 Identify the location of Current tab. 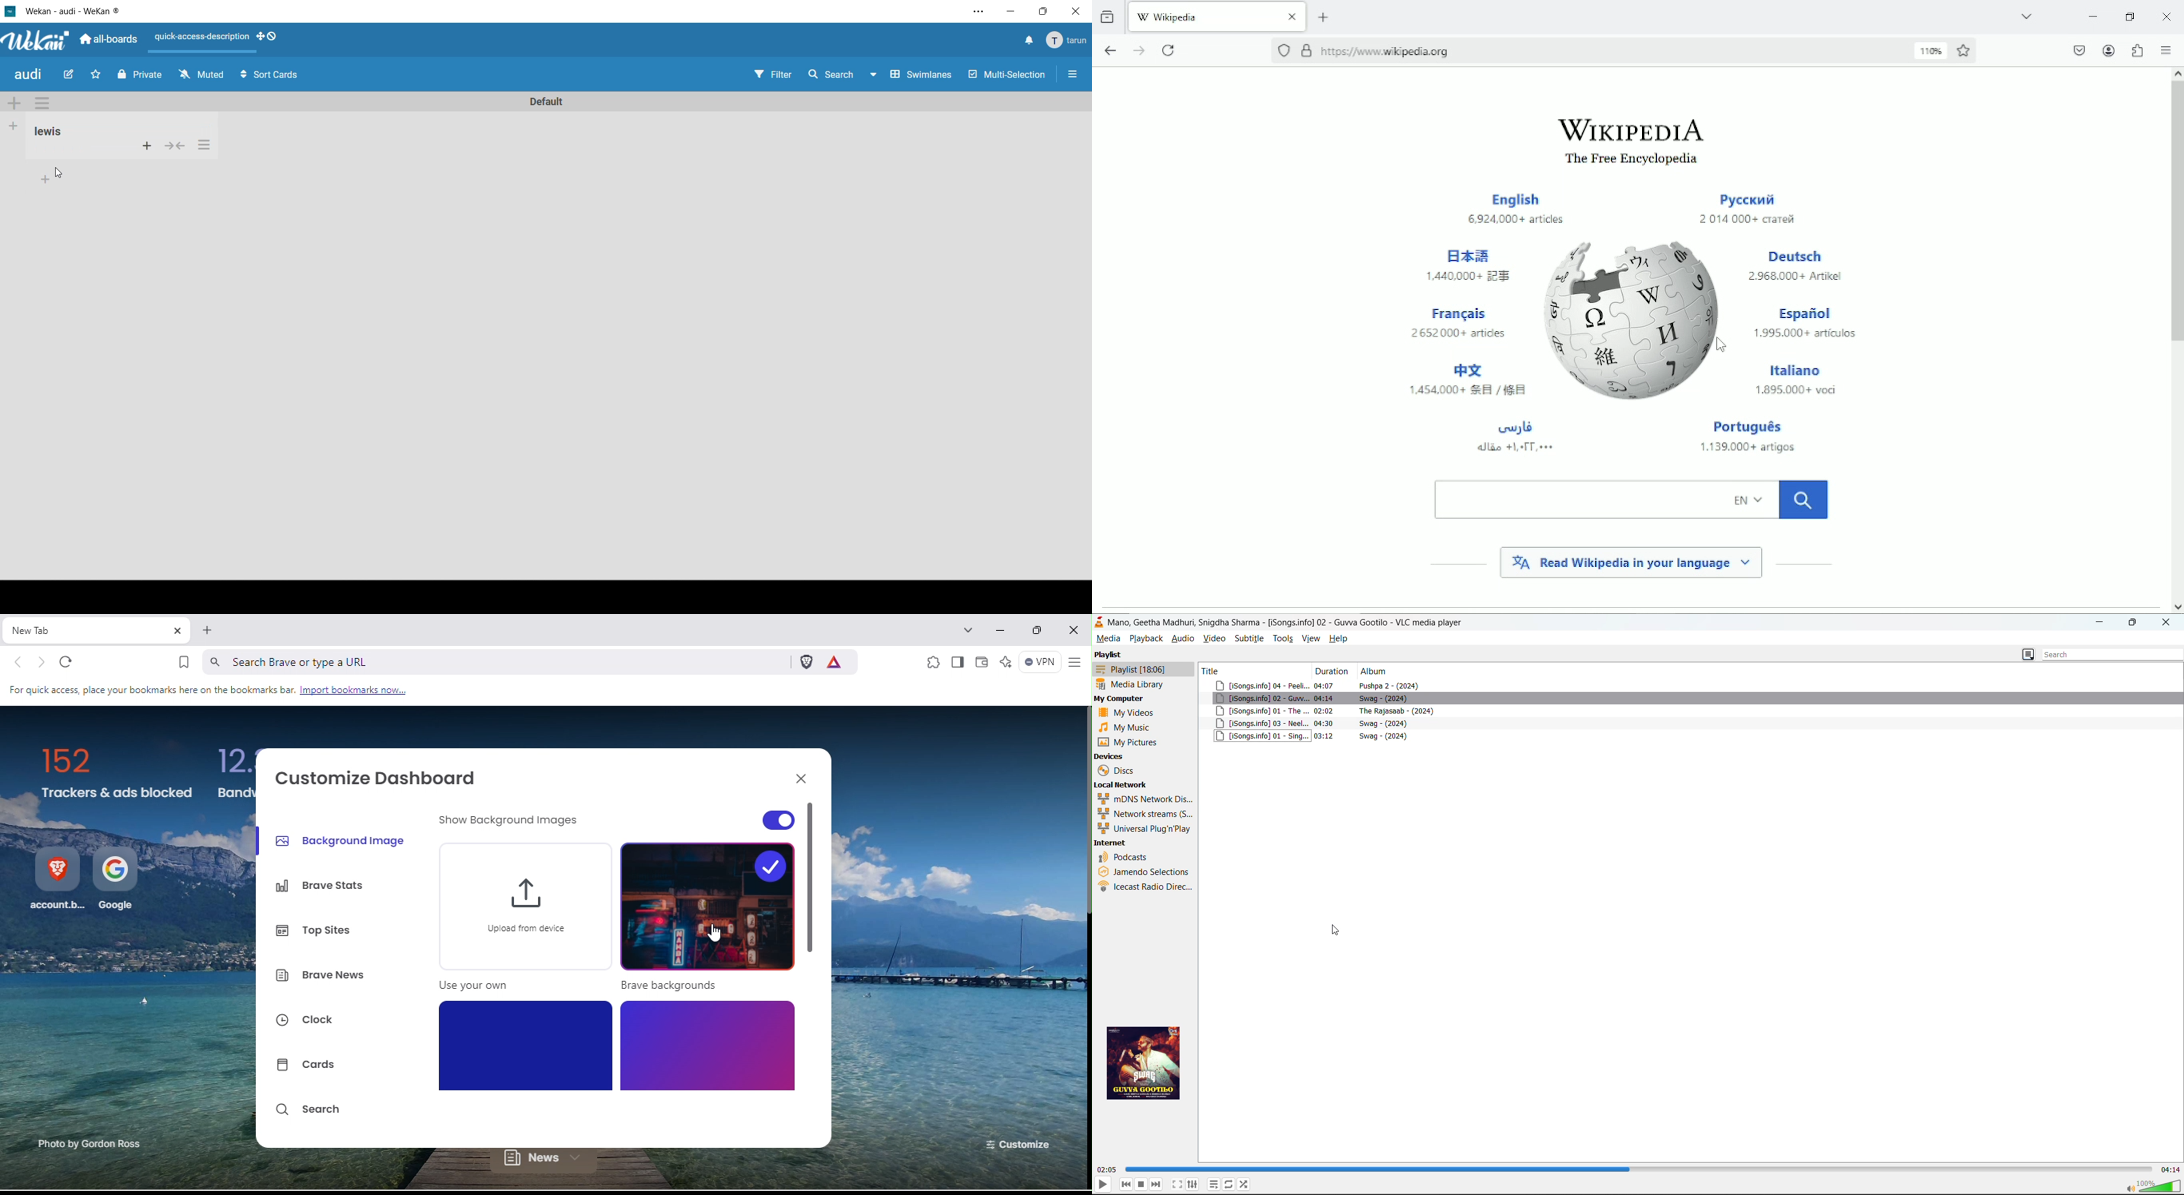
(1218, 15).